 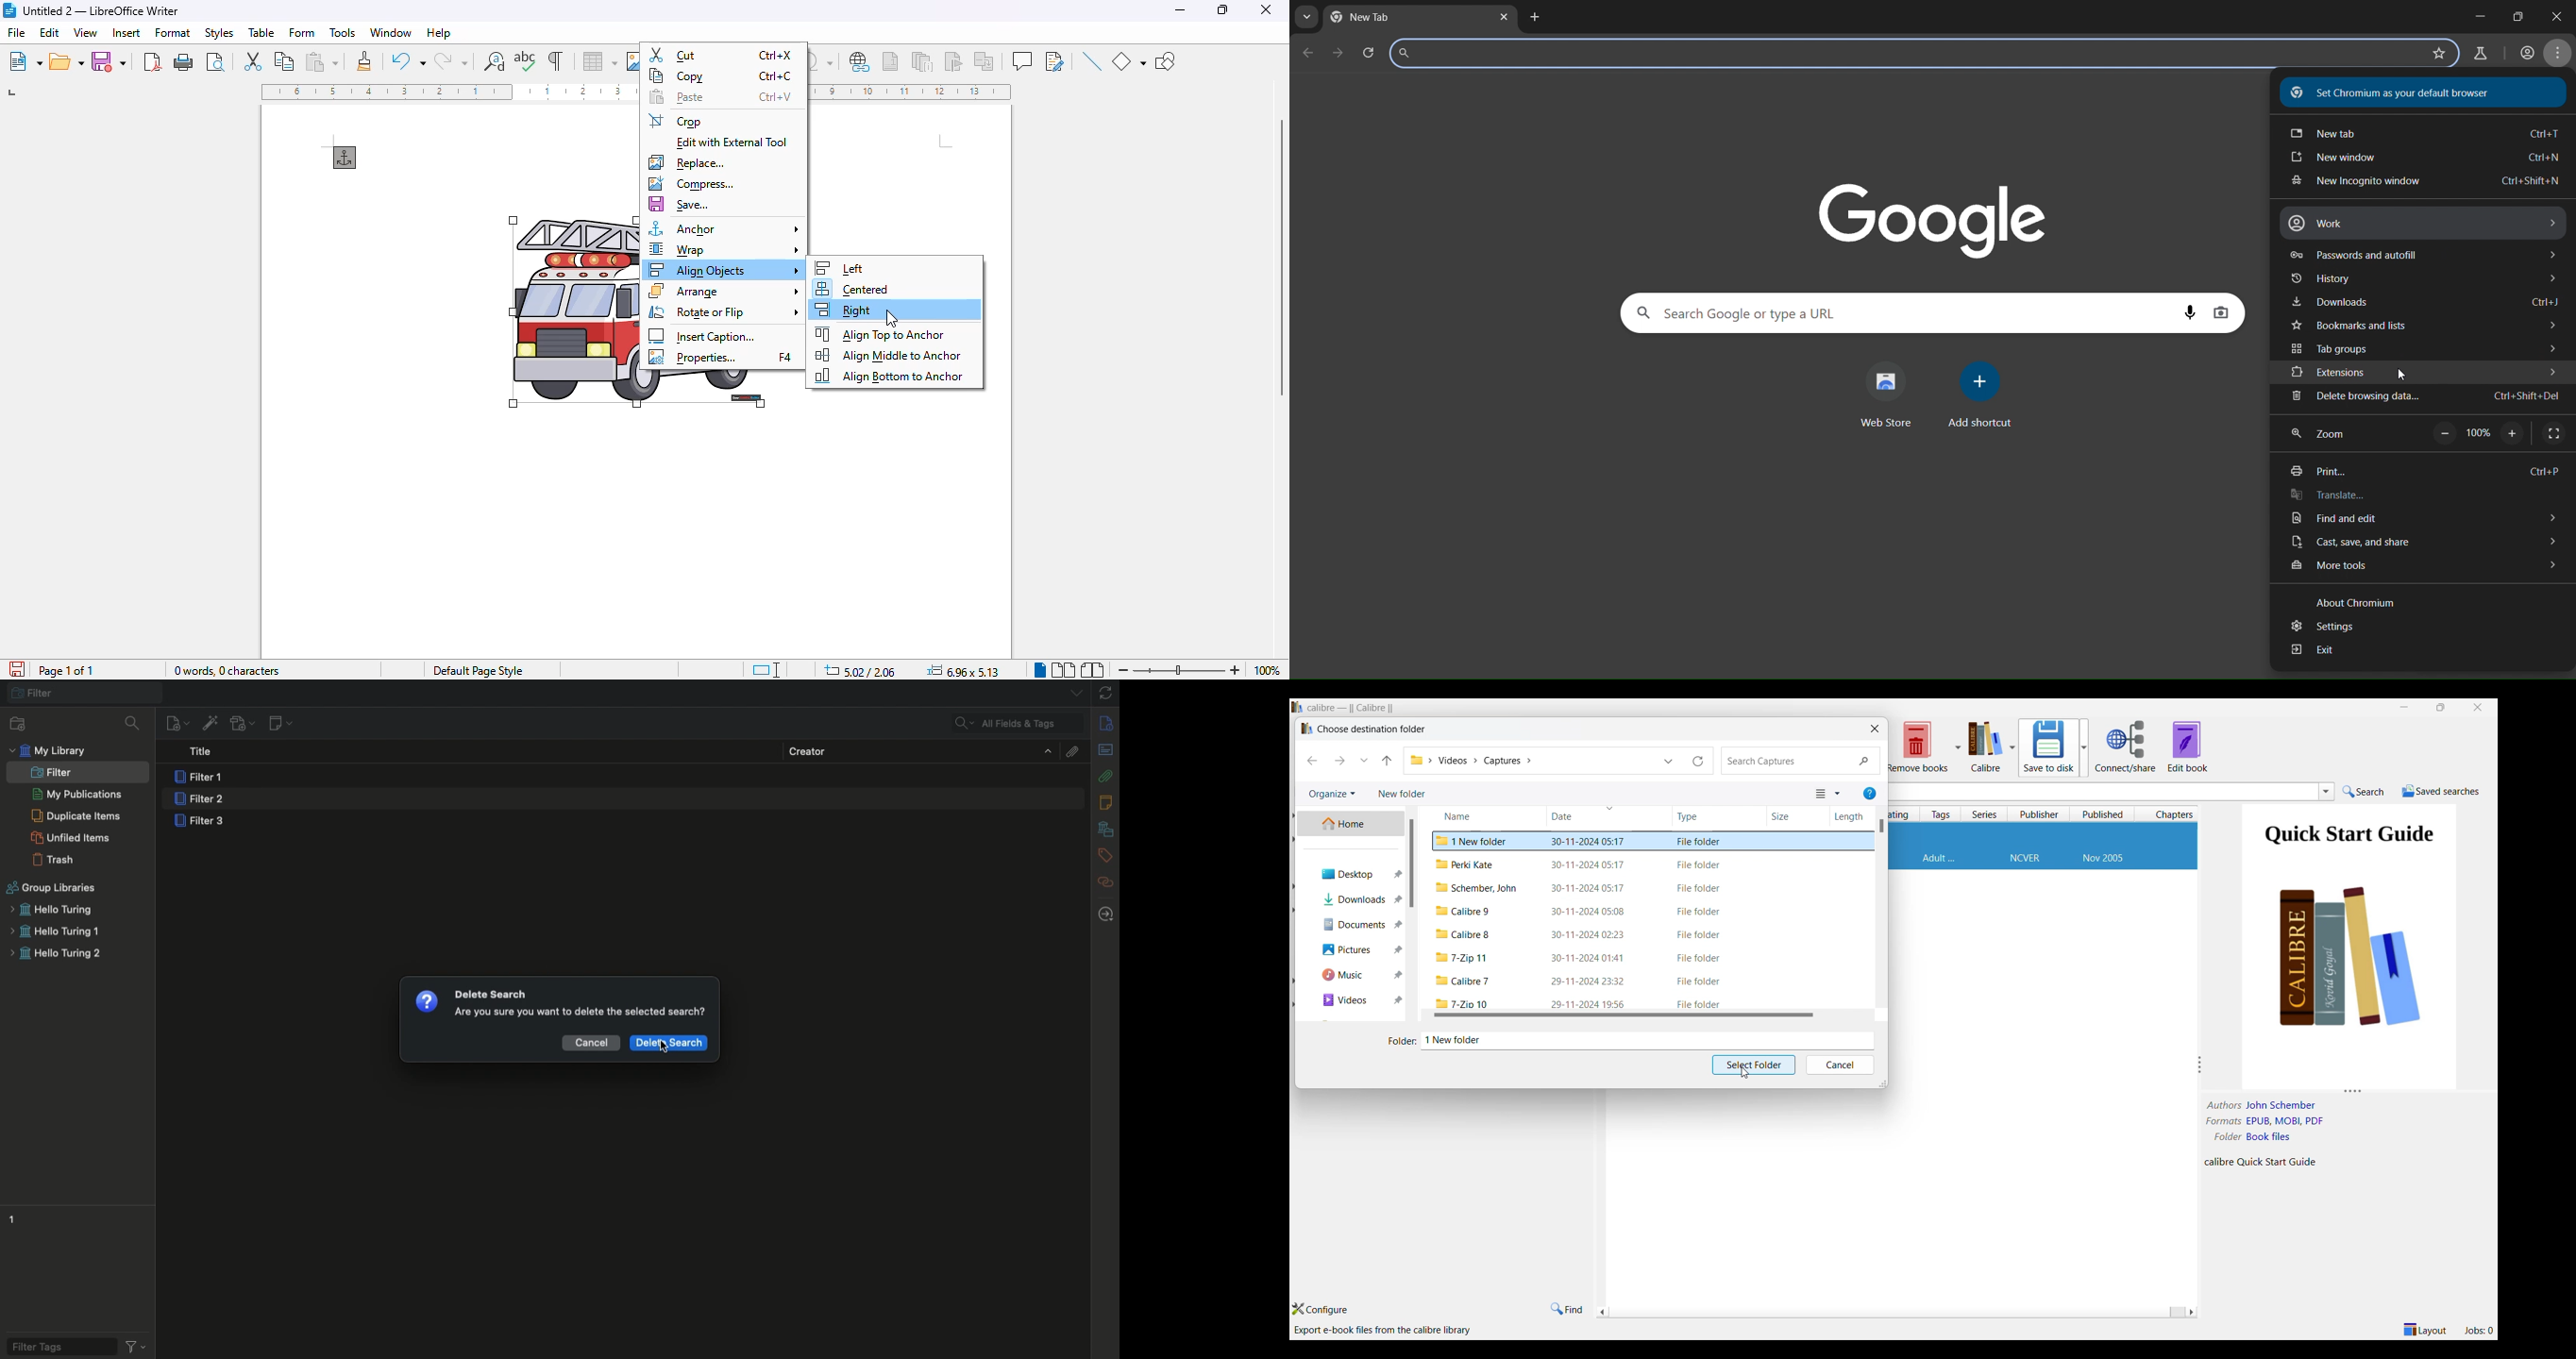 What do you see at coordinates (17, 31) in the screenshot?
I see `file` at bounding box center [17, 31].